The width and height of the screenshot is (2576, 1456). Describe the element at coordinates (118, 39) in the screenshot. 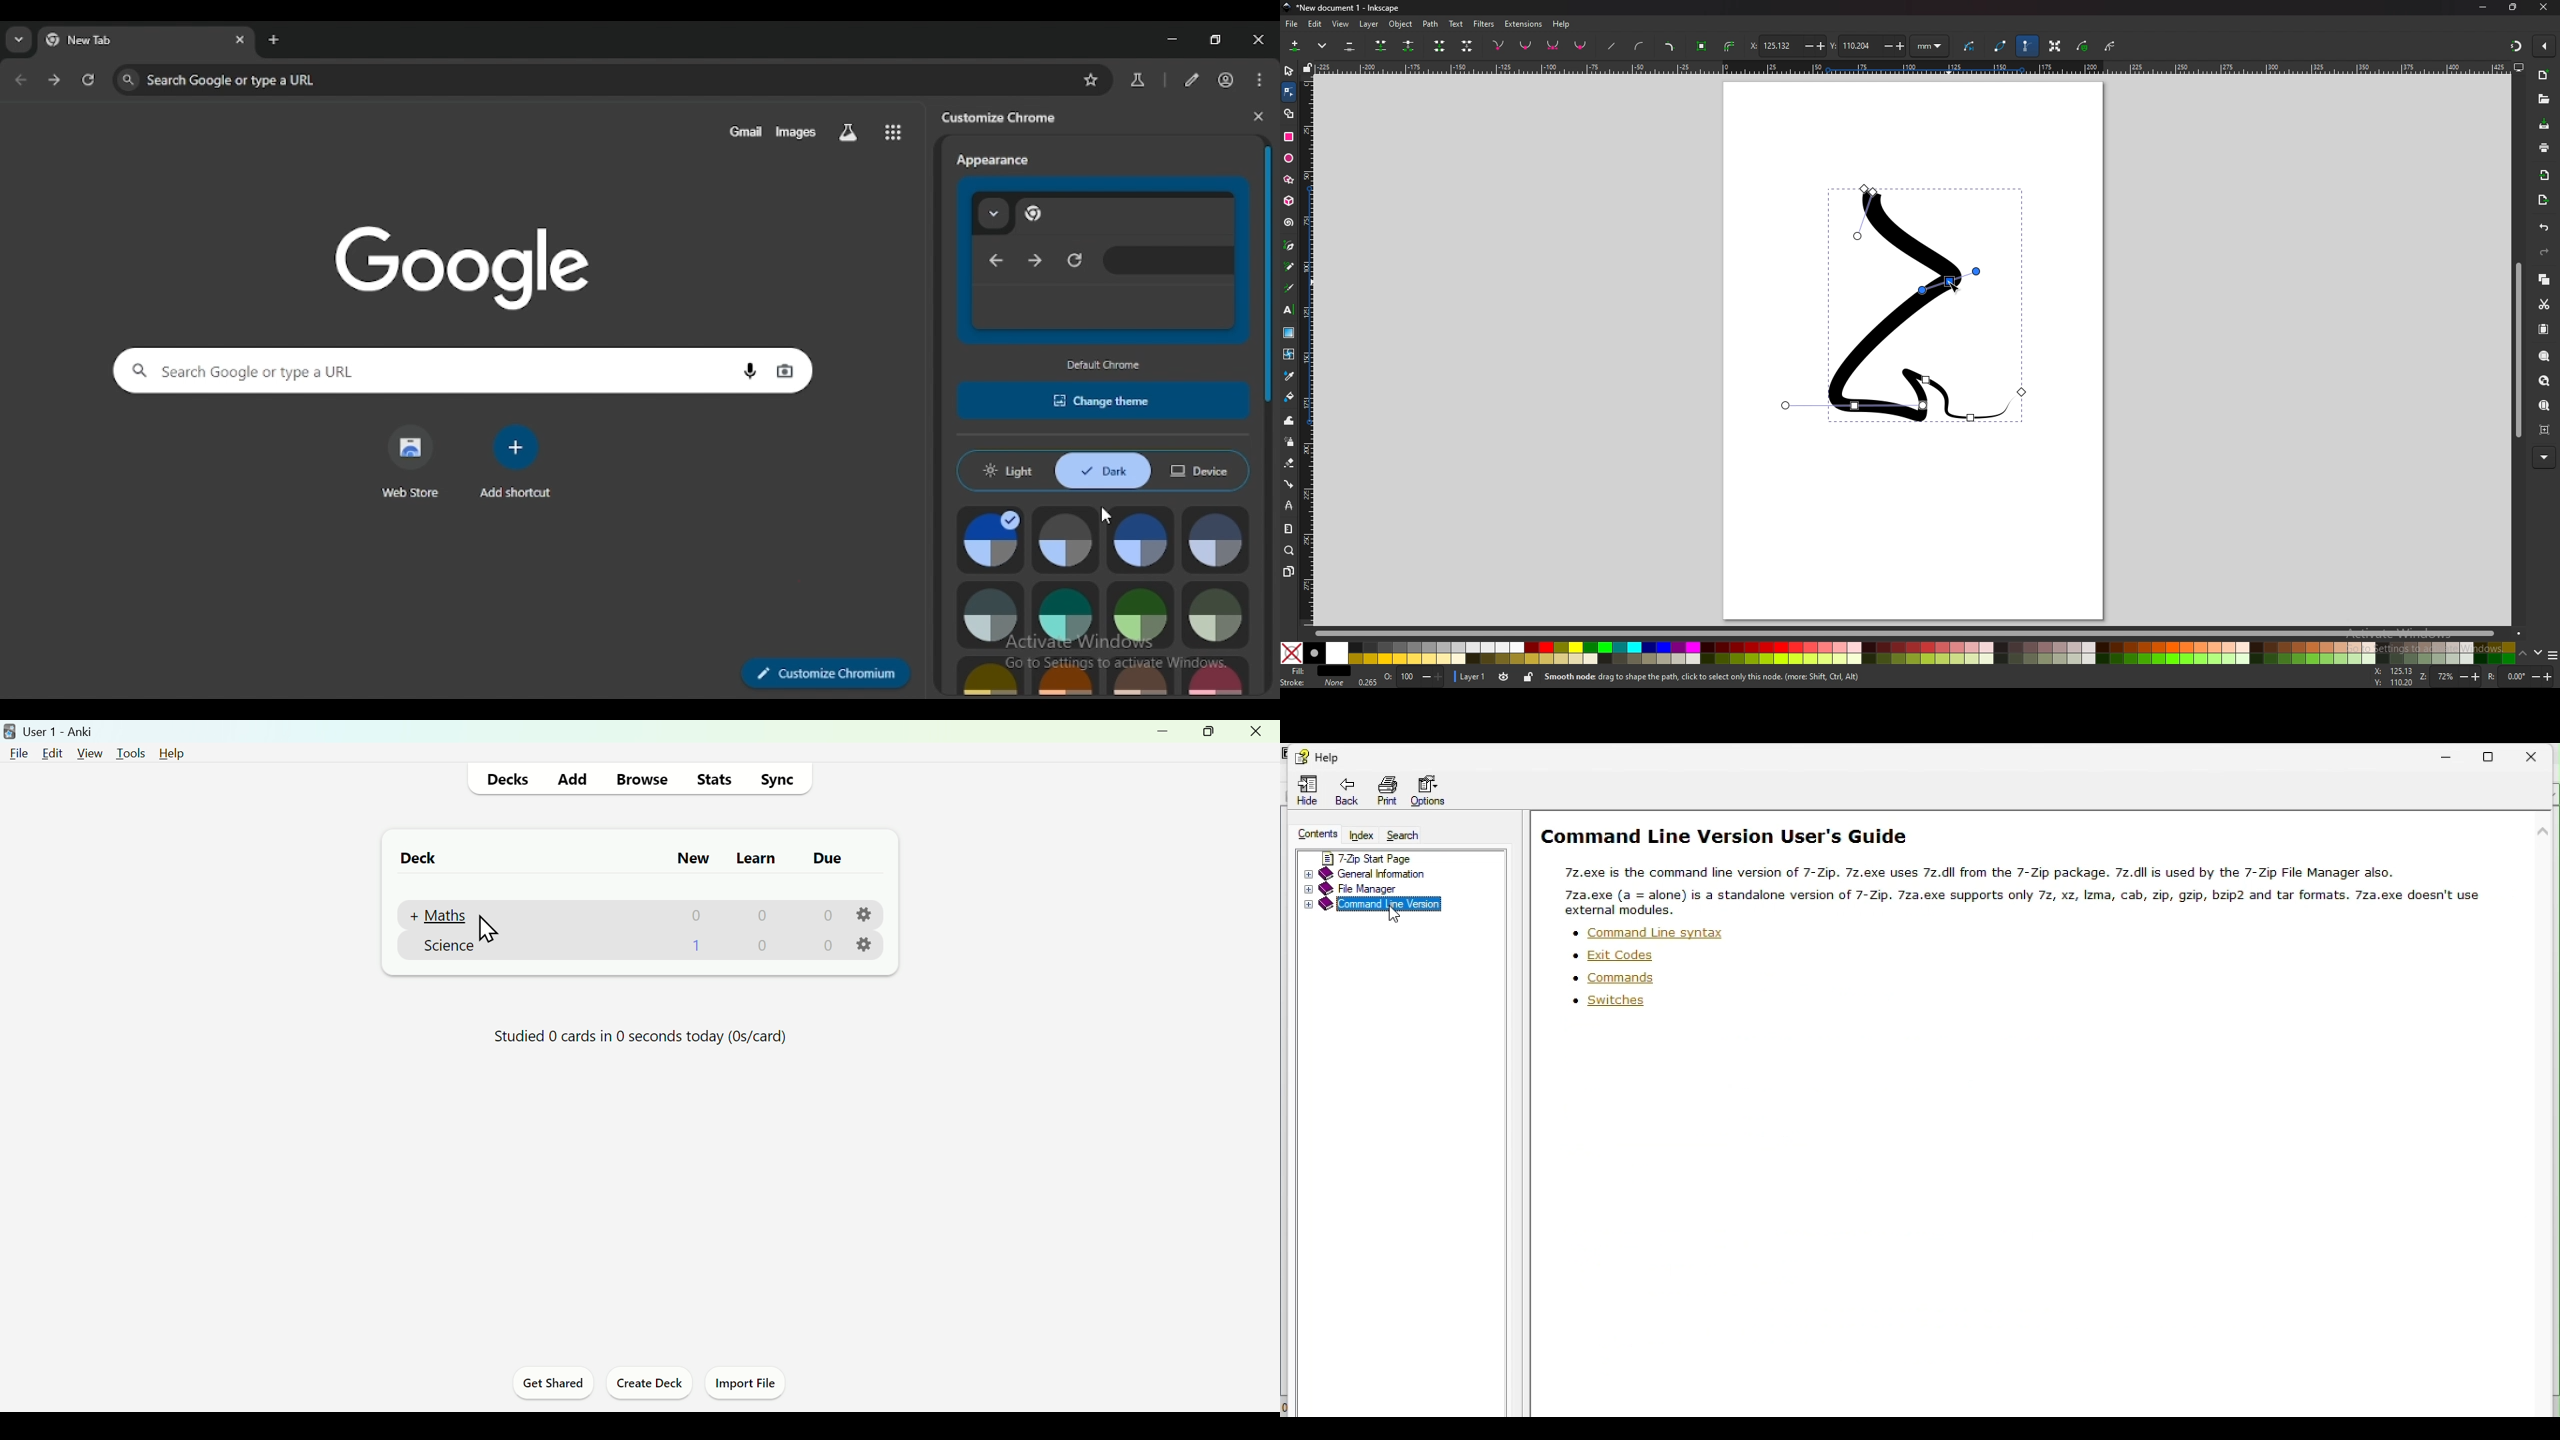

I see `new tab` at that location.